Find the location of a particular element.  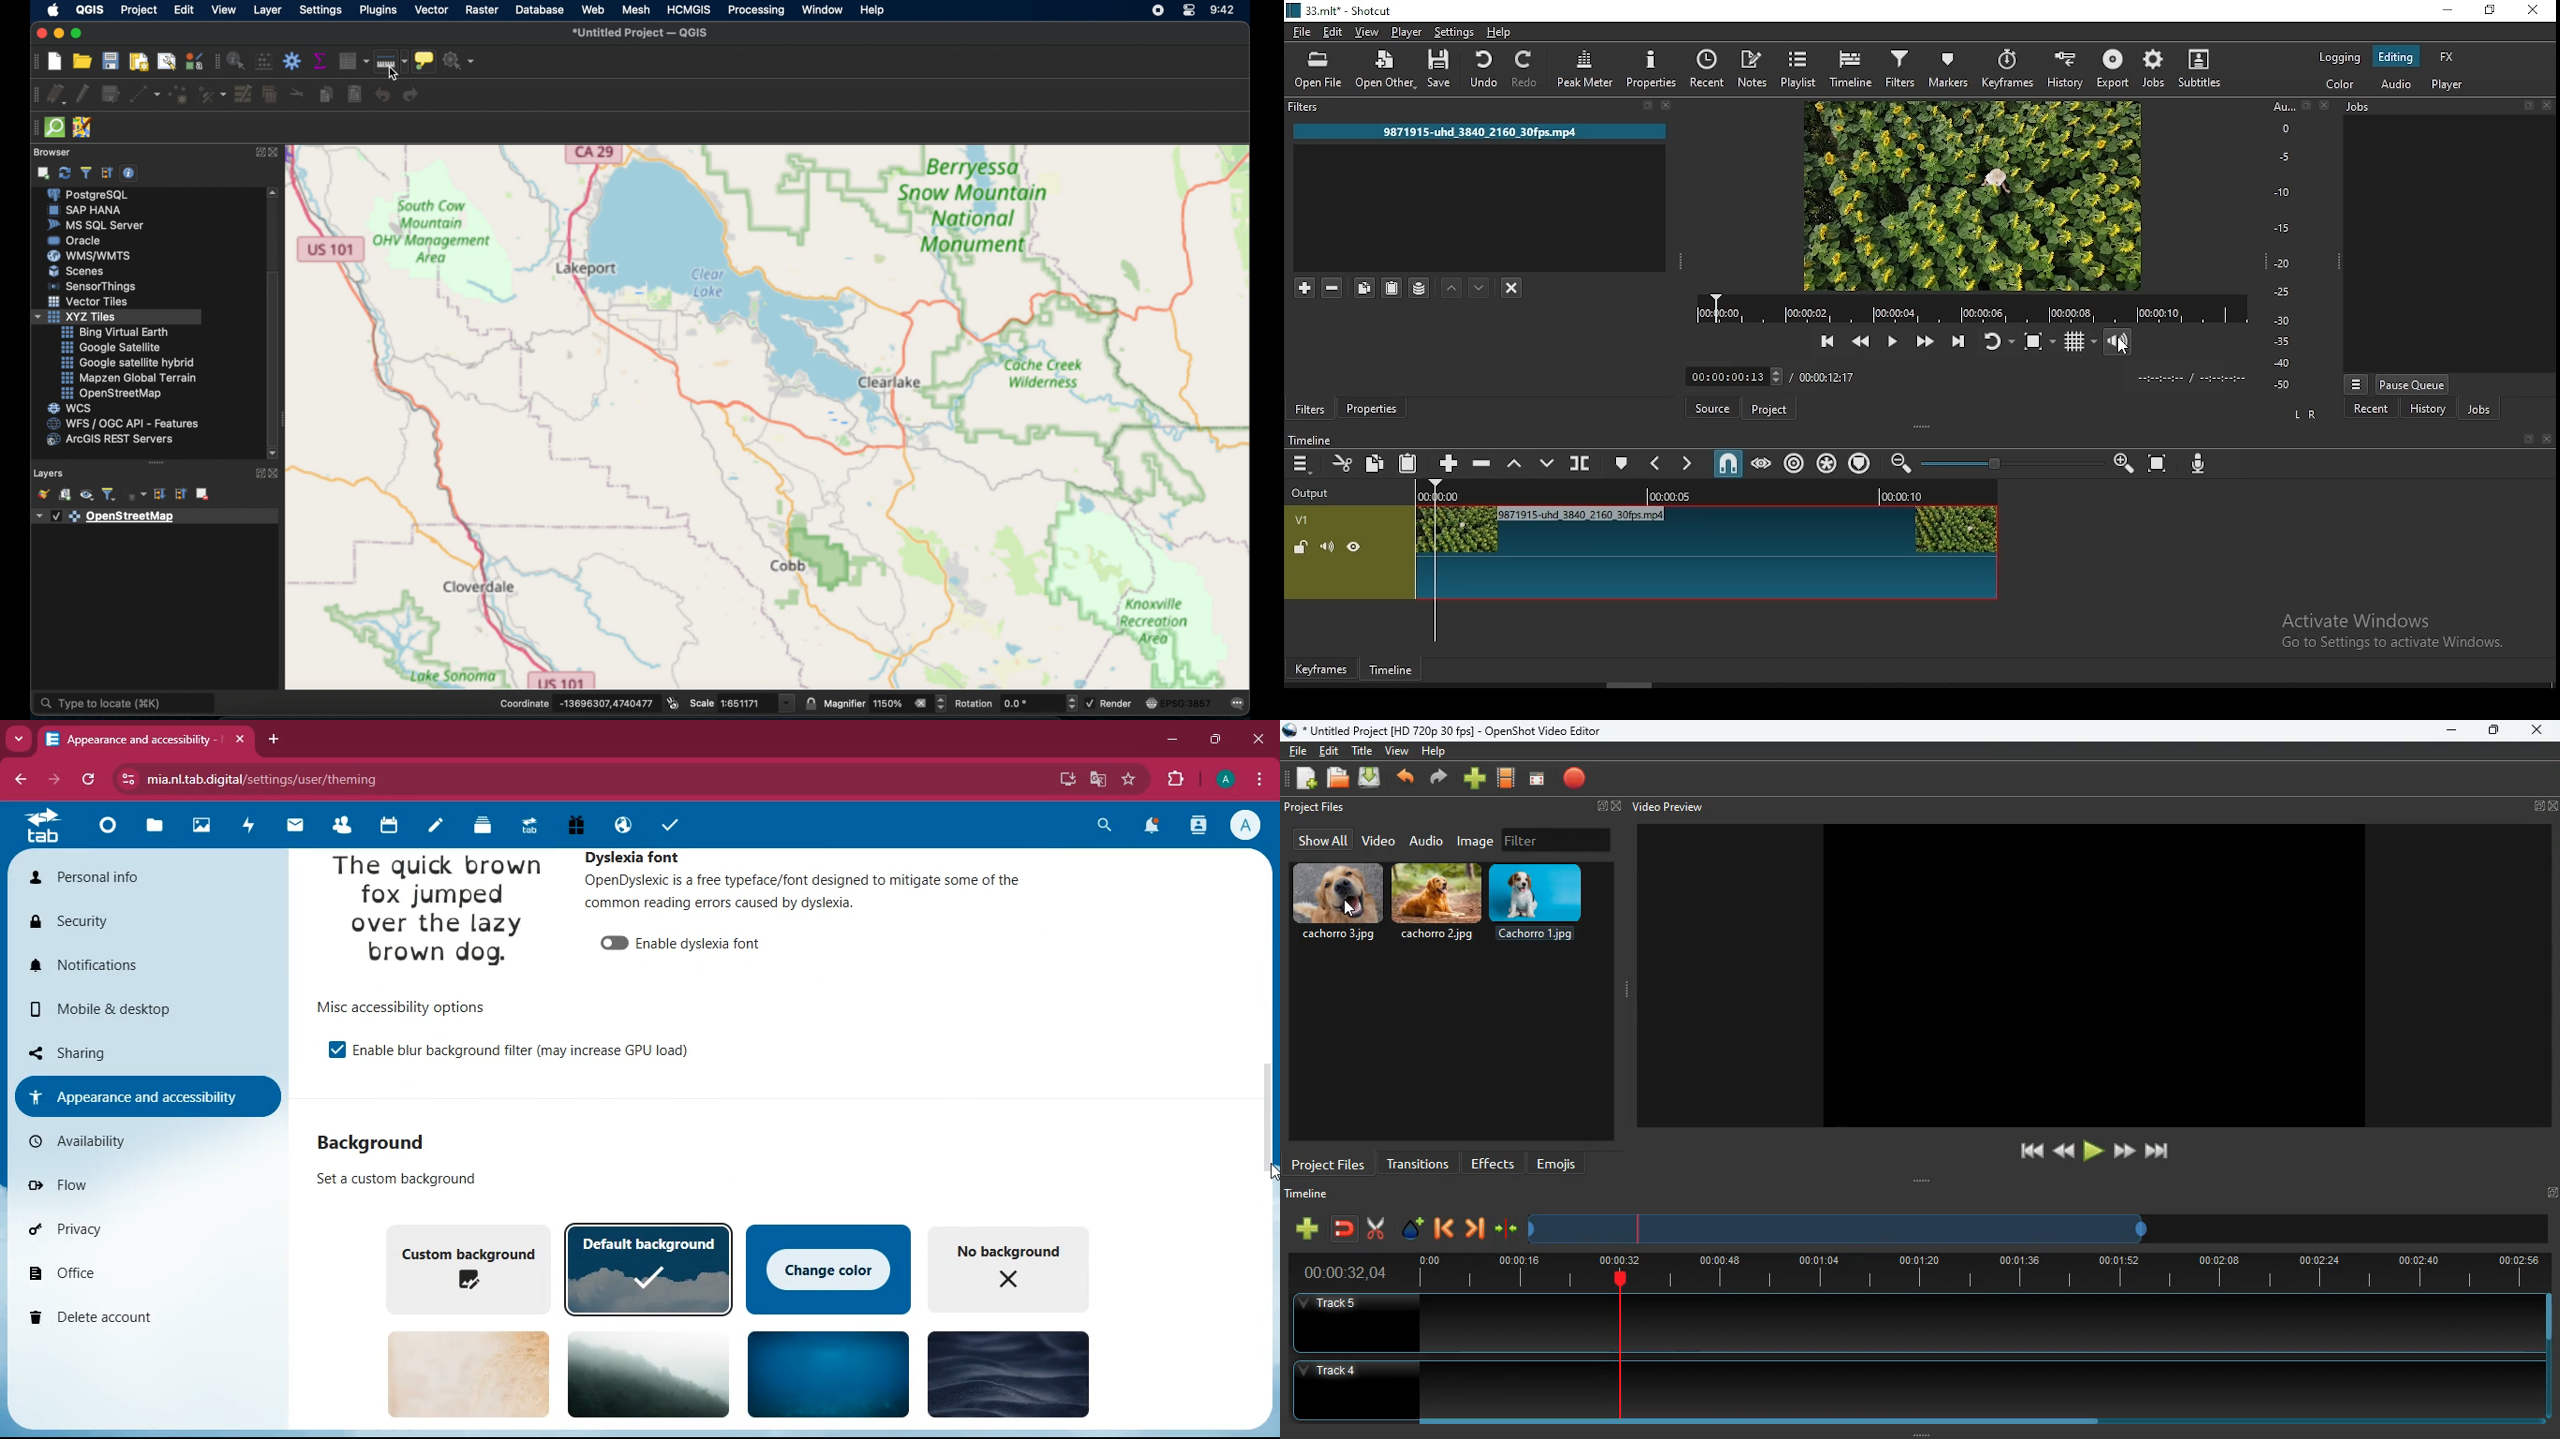

delete is located at coordinates (136, 1320).